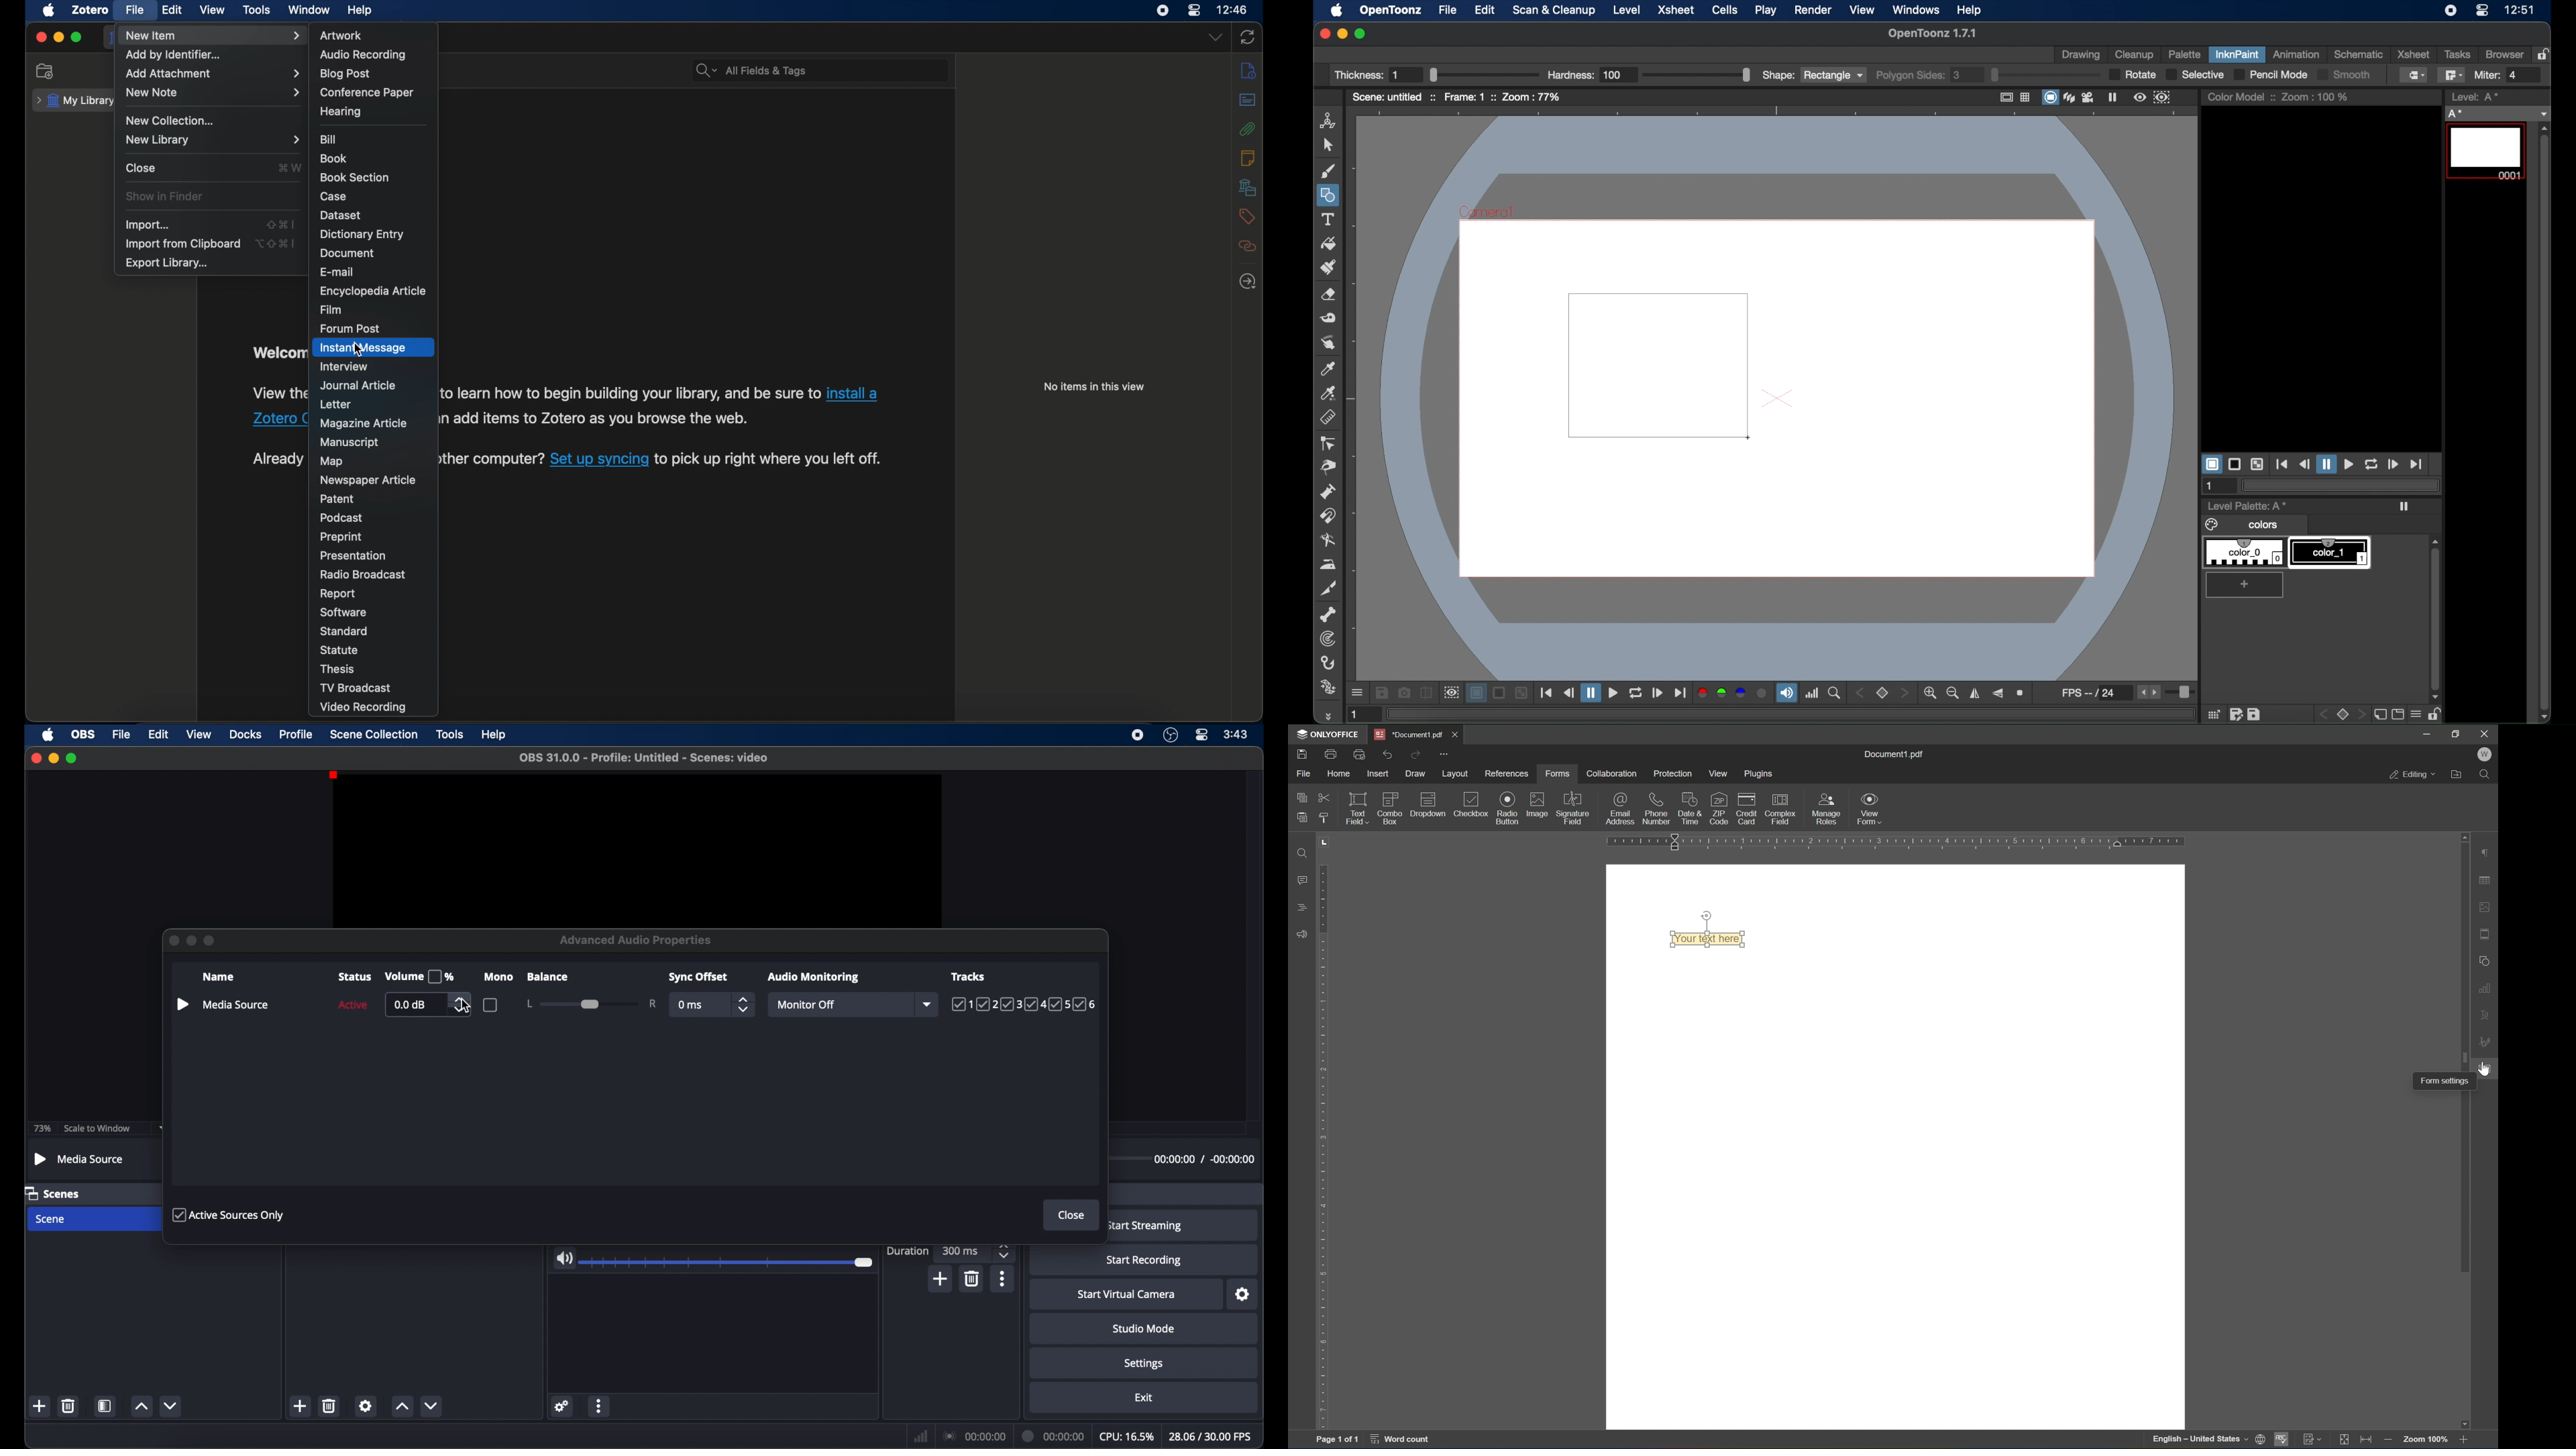 The image size is (2576, 1456). What do you see at coordinates (1328, 541) in the screenshot?
I see `blender tool` at bounding box center [1328, 541].